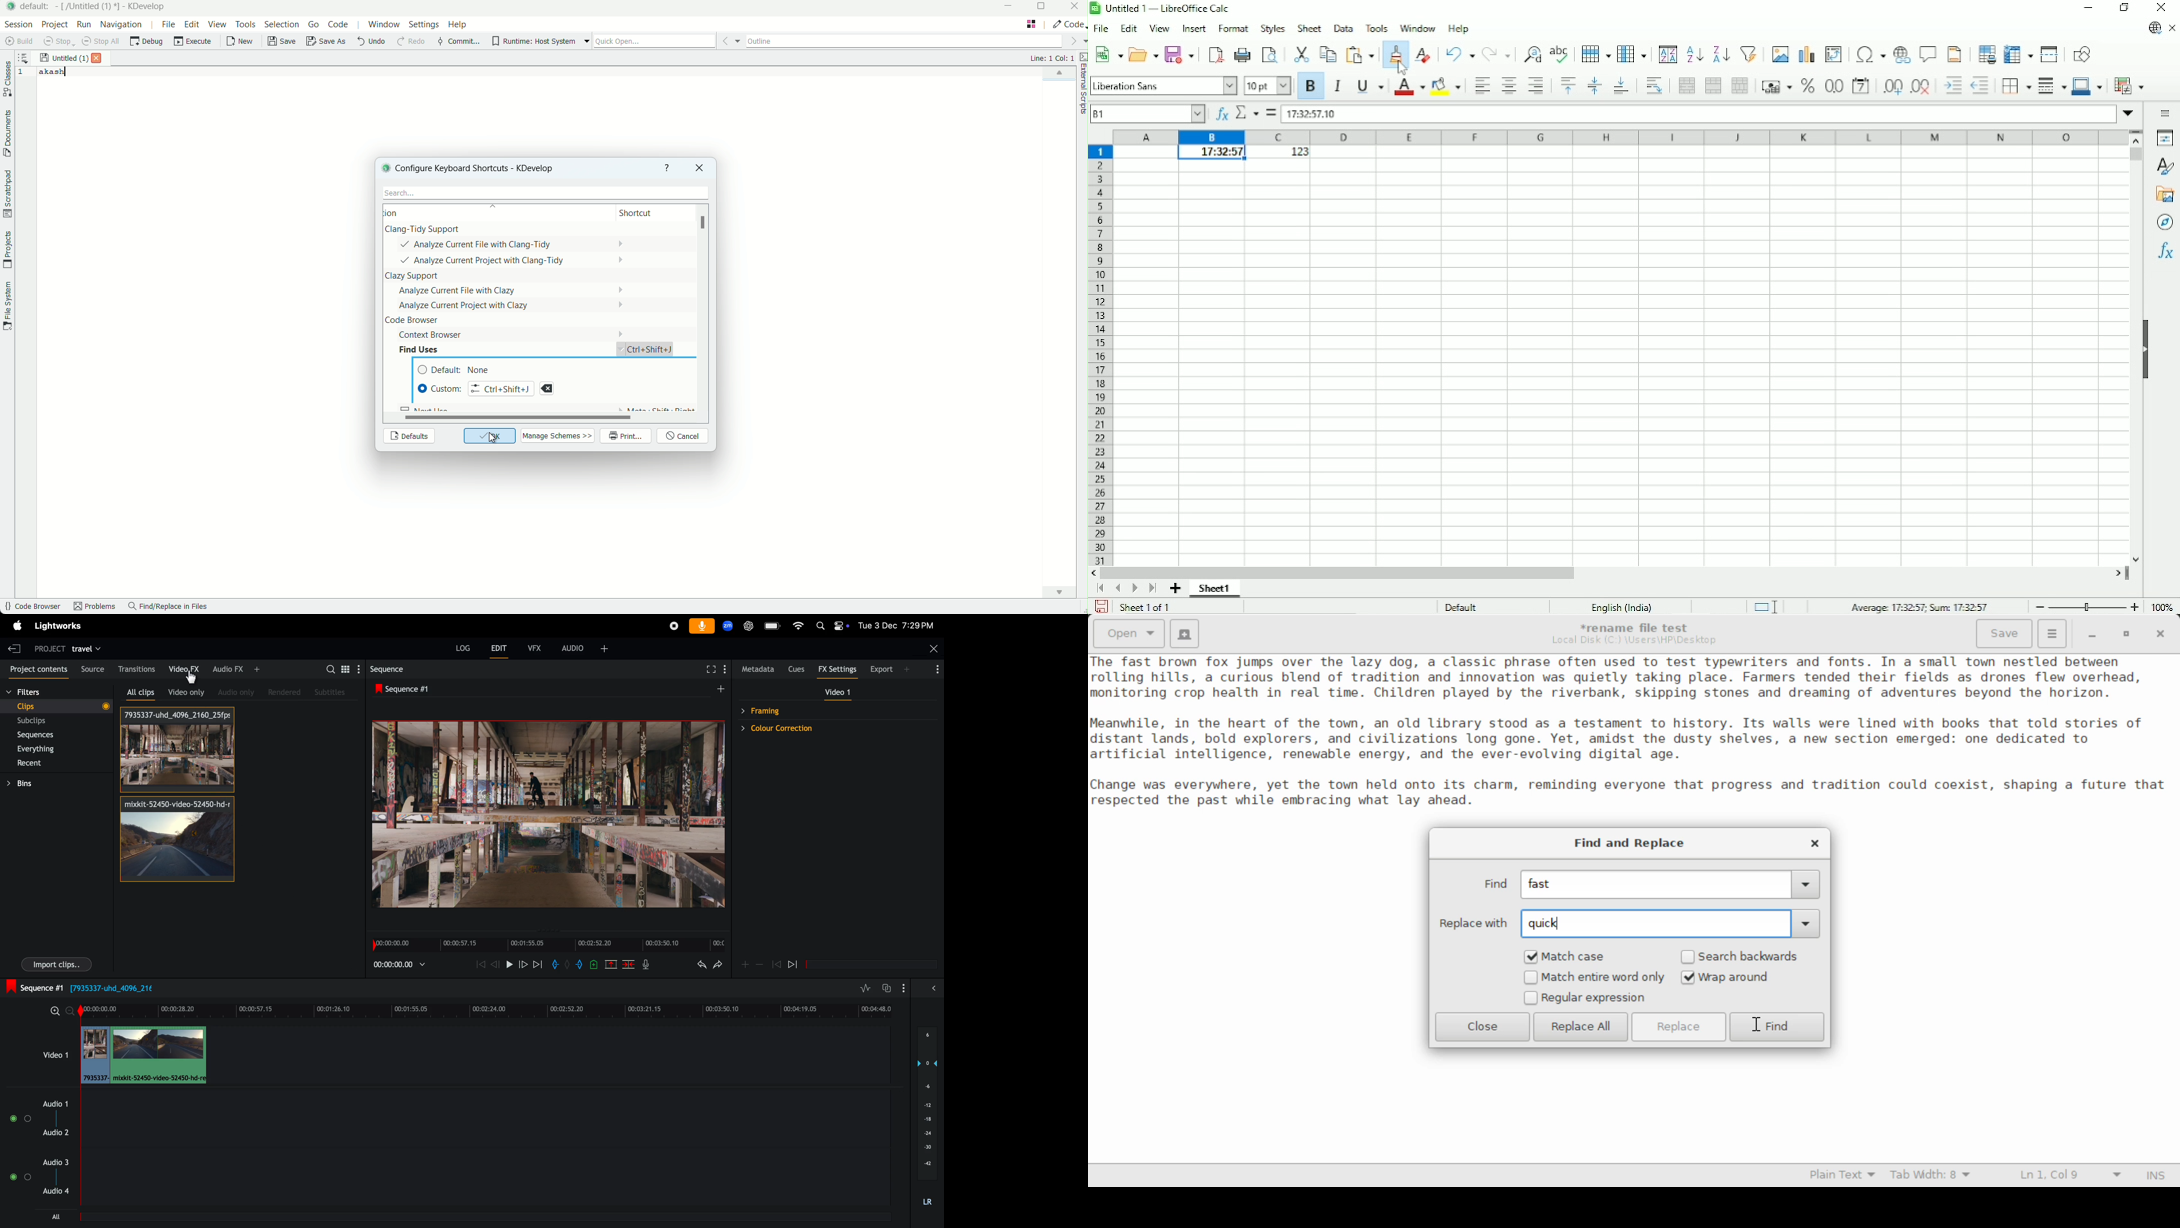 The width and height of the screenshot is (2184, 1232). I want to click on zoom in zoom out, so click(751, 965).